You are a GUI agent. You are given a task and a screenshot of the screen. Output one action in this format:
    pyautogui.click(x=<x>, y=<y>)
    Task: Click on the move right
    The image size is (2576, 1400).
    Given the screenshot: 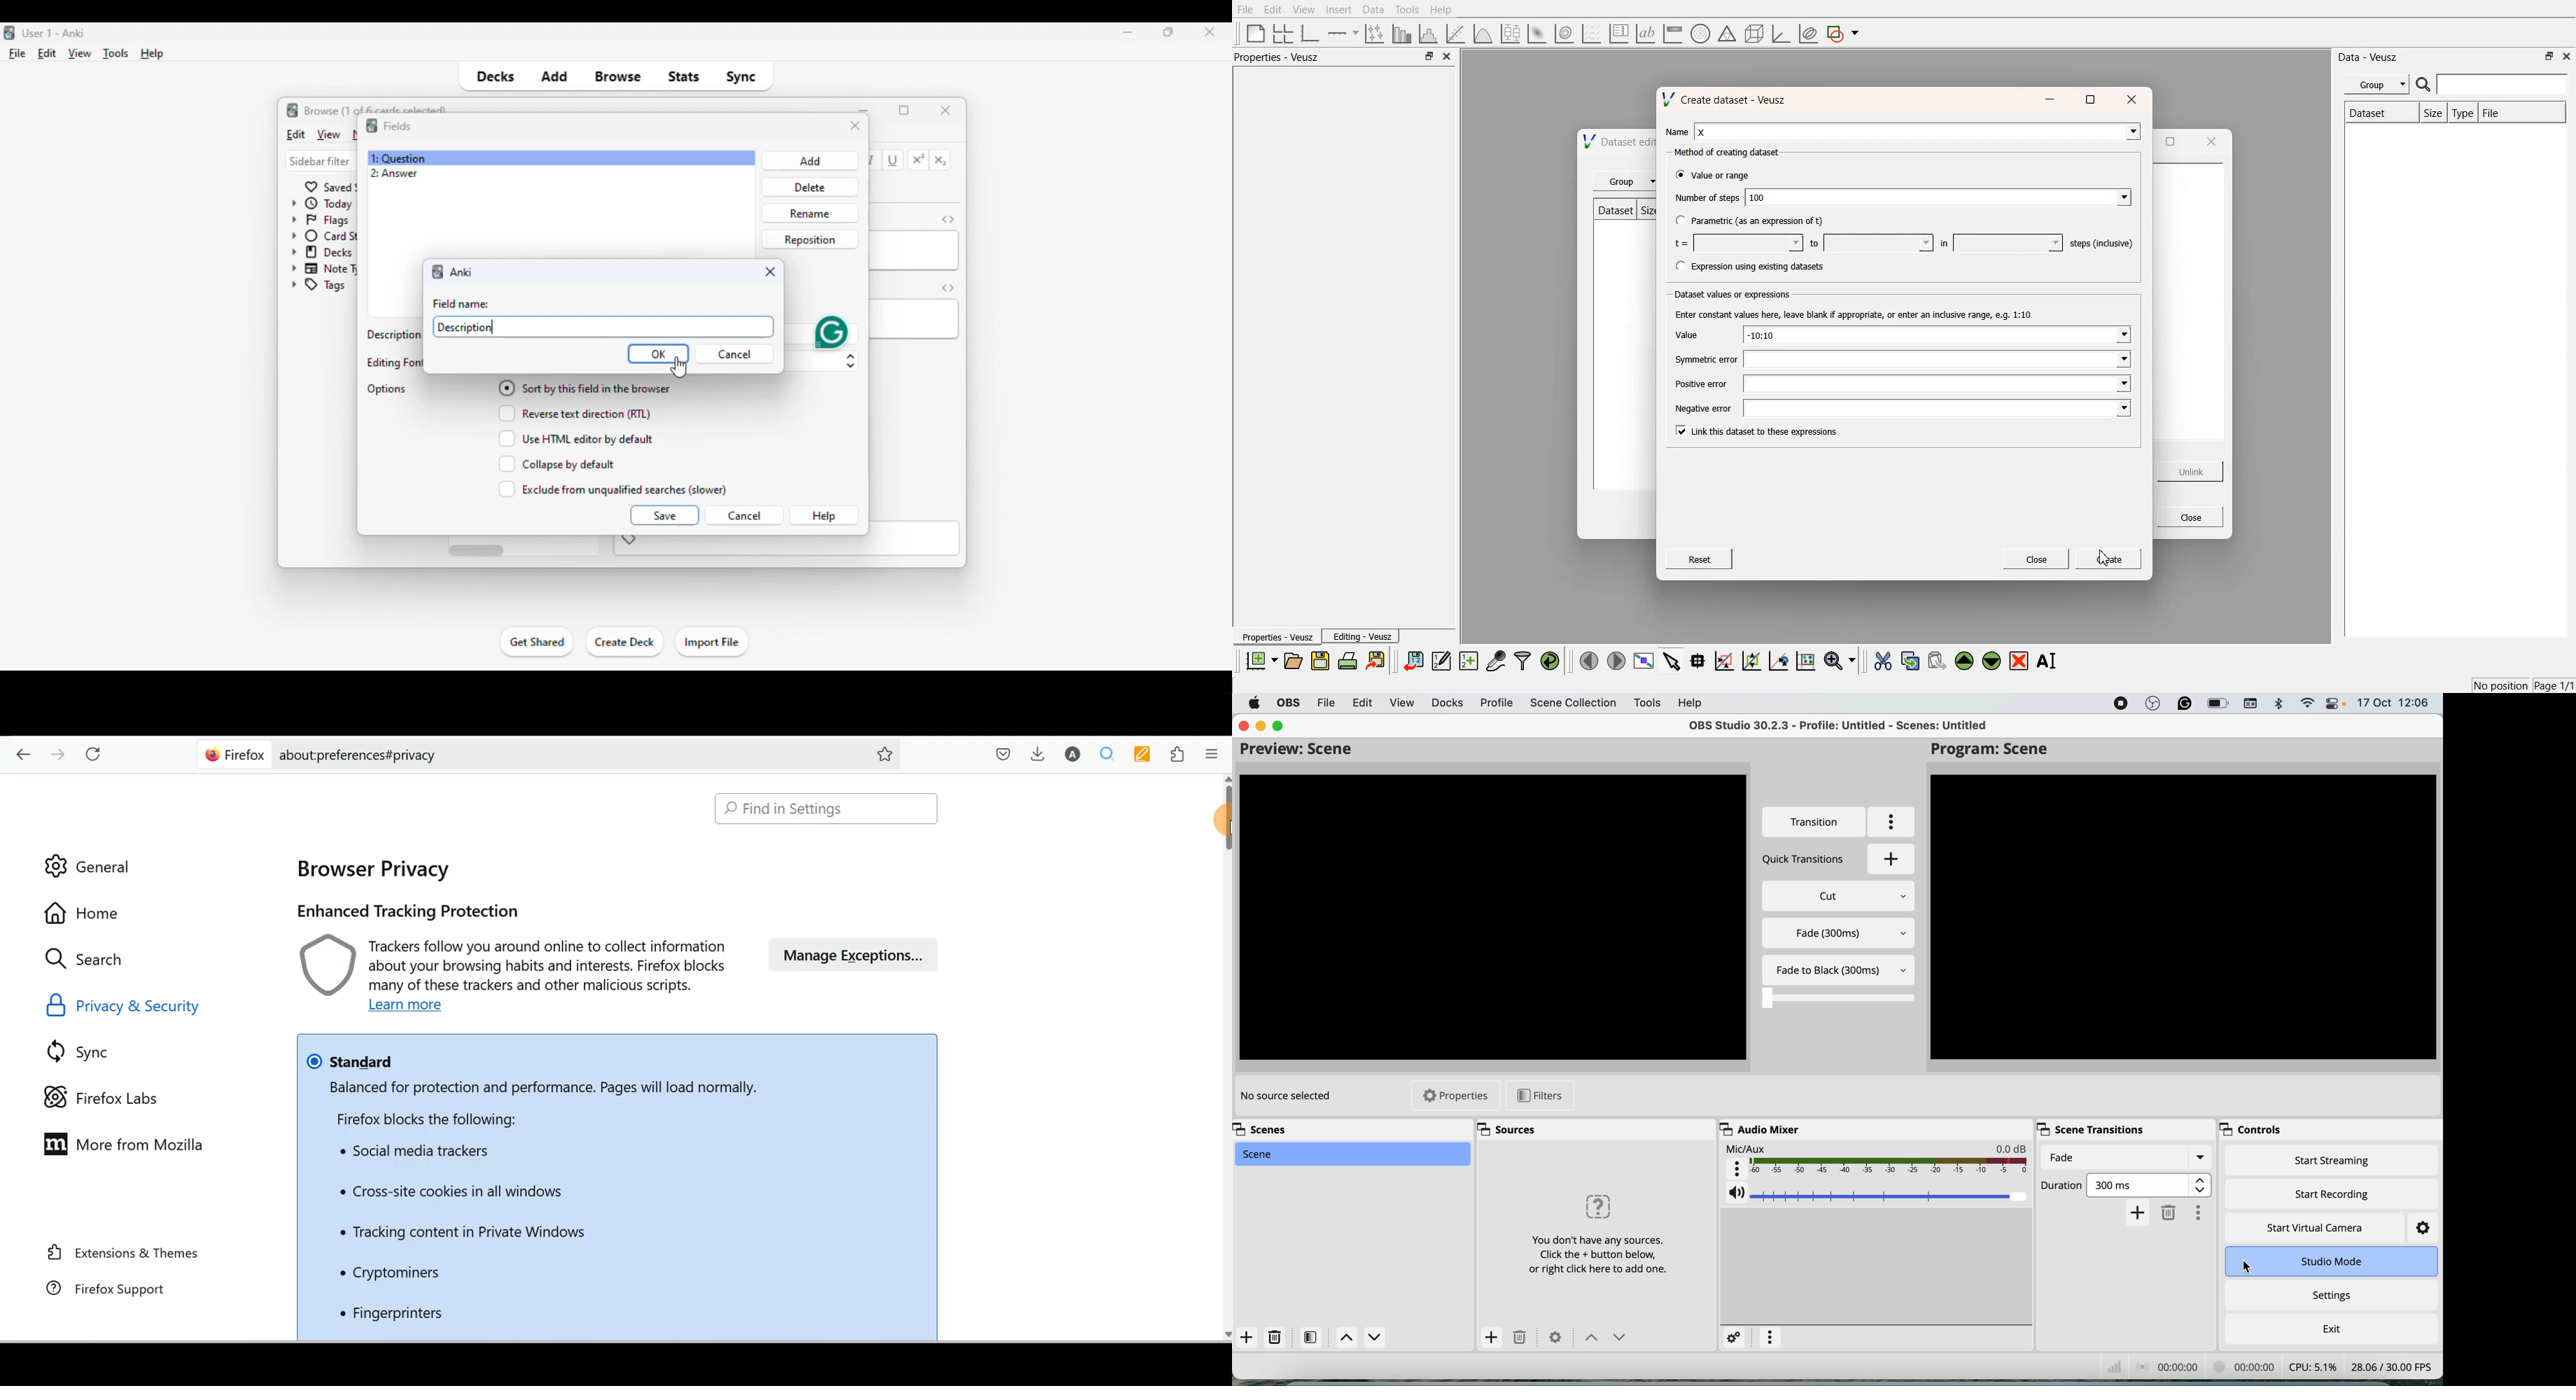 What is the action you would take?
    pyautogui.click(x=1616, y=659)
    